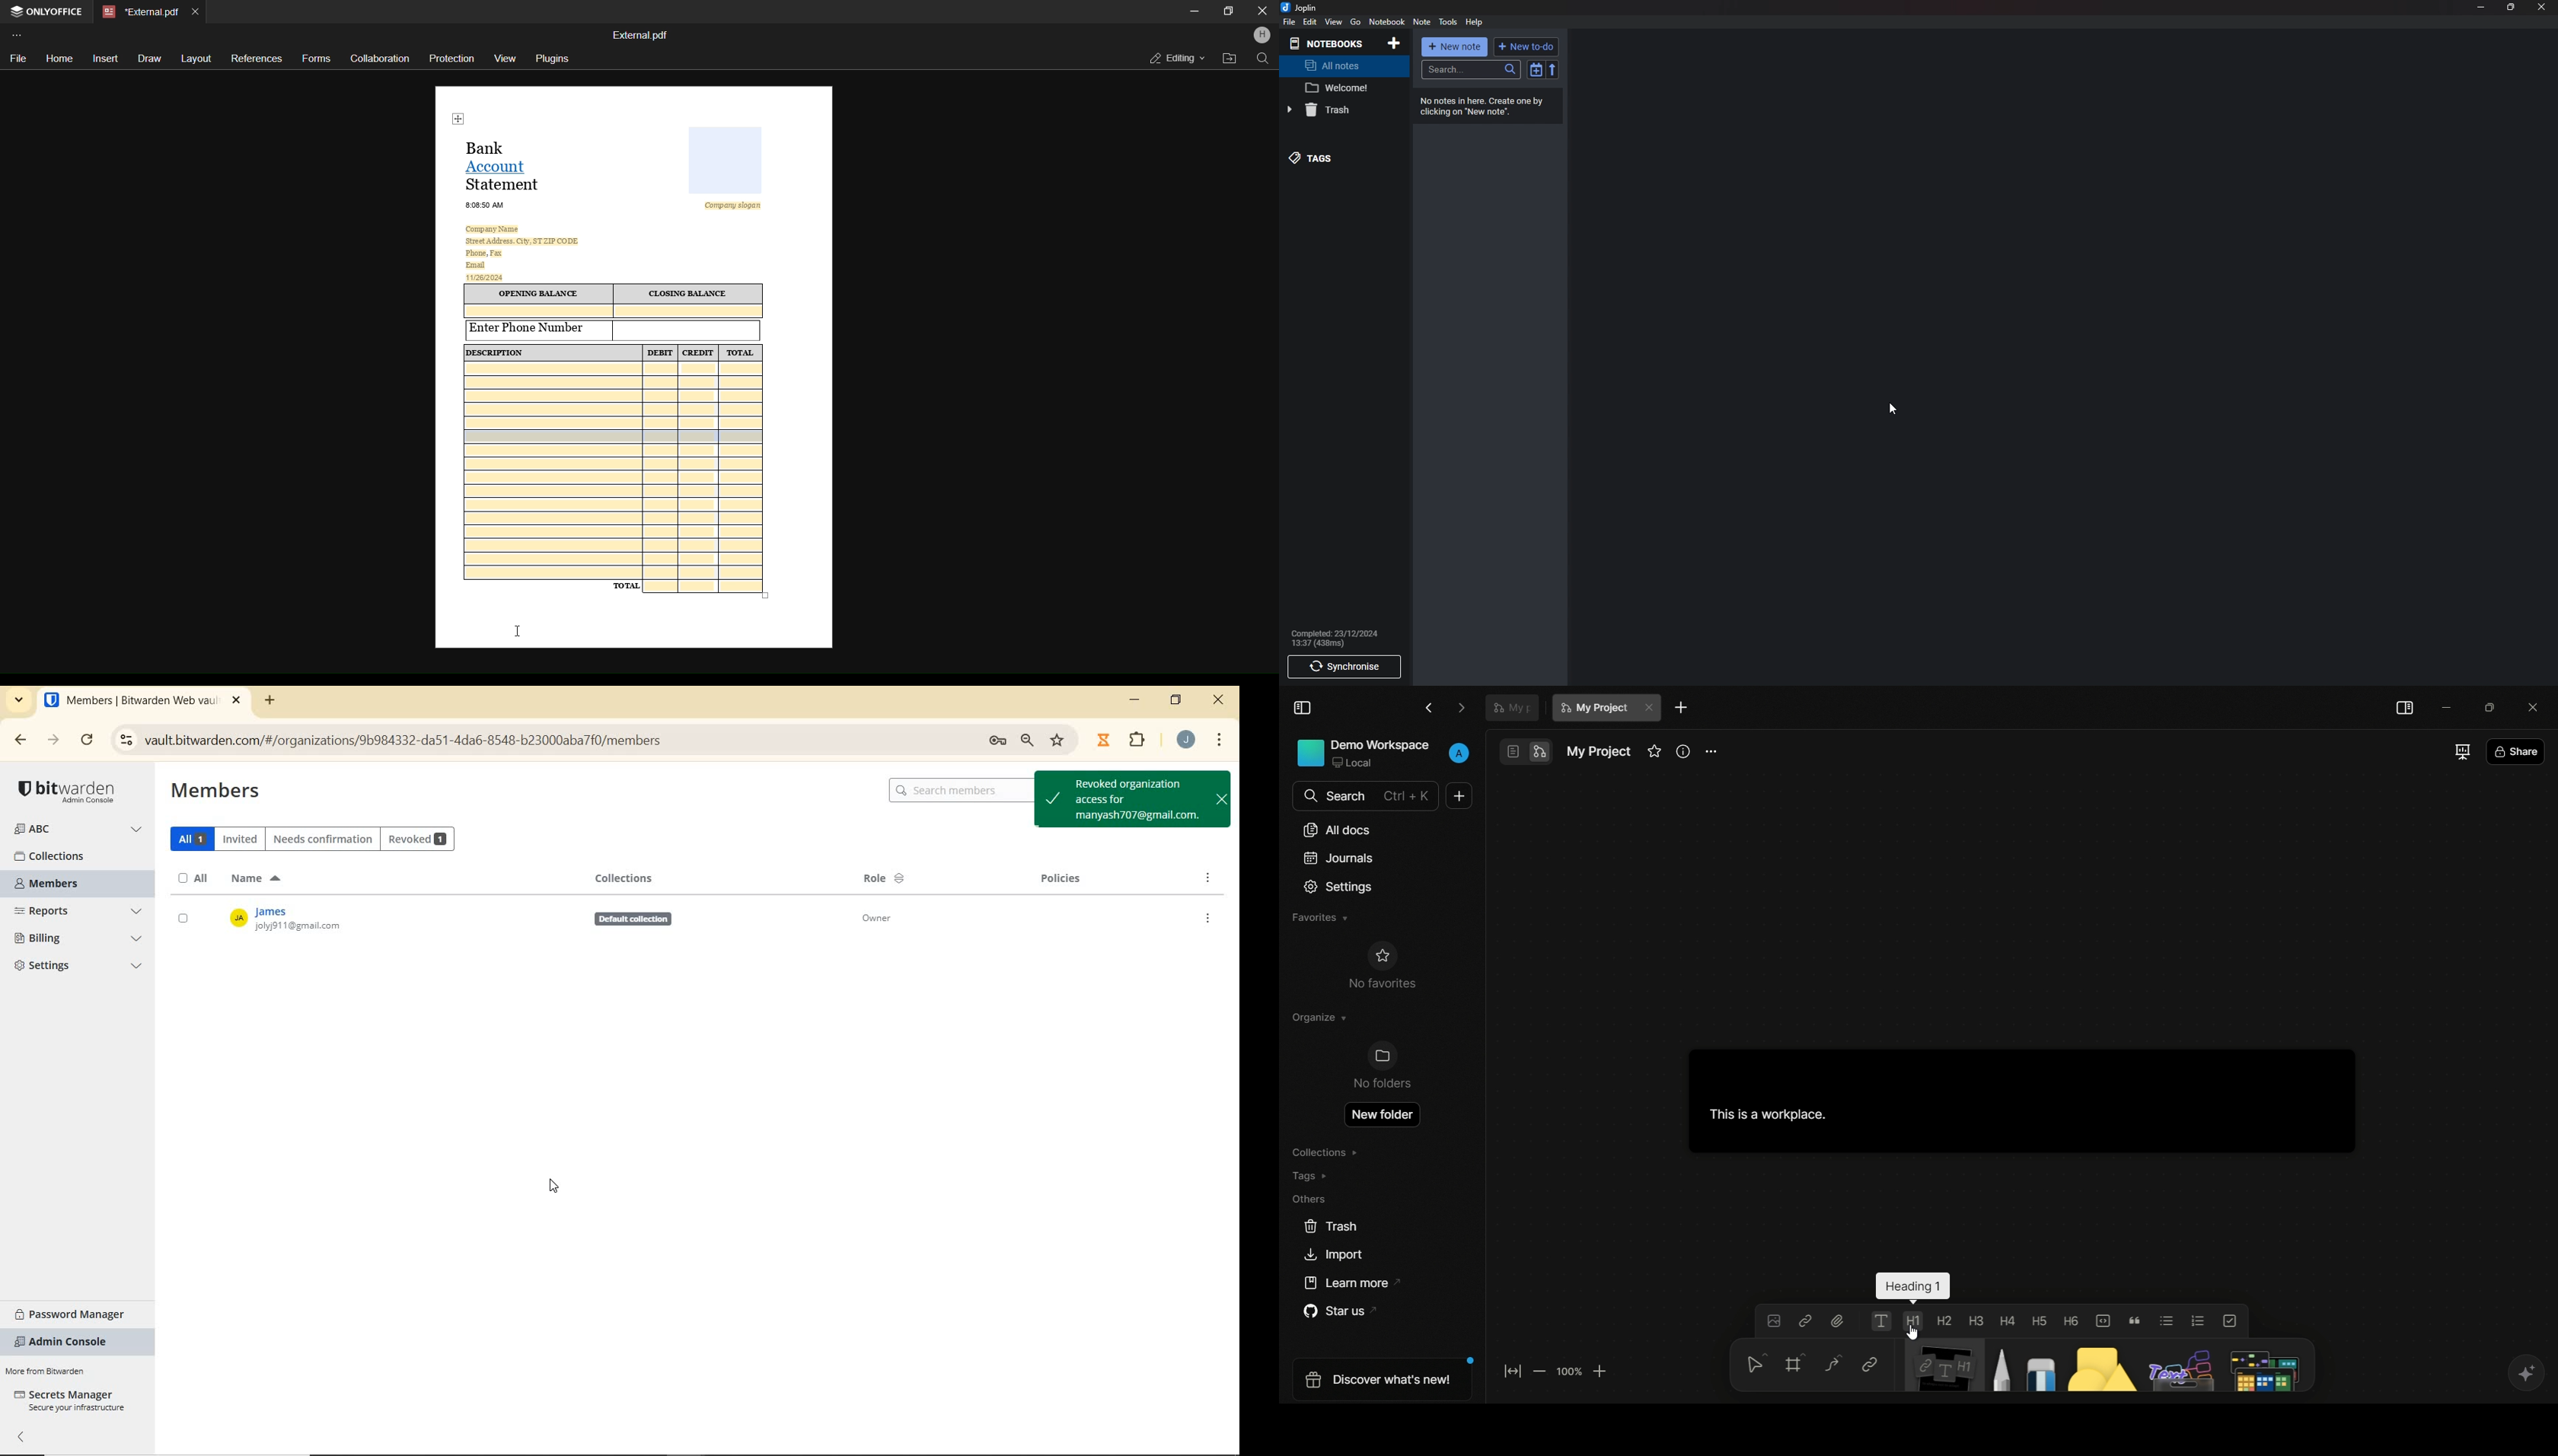 This screenshot has width=2576, height=1456. What do you see at coordinates (1355, 23) in the screenshot?
I see `go` at bounding box center [1355, 23].